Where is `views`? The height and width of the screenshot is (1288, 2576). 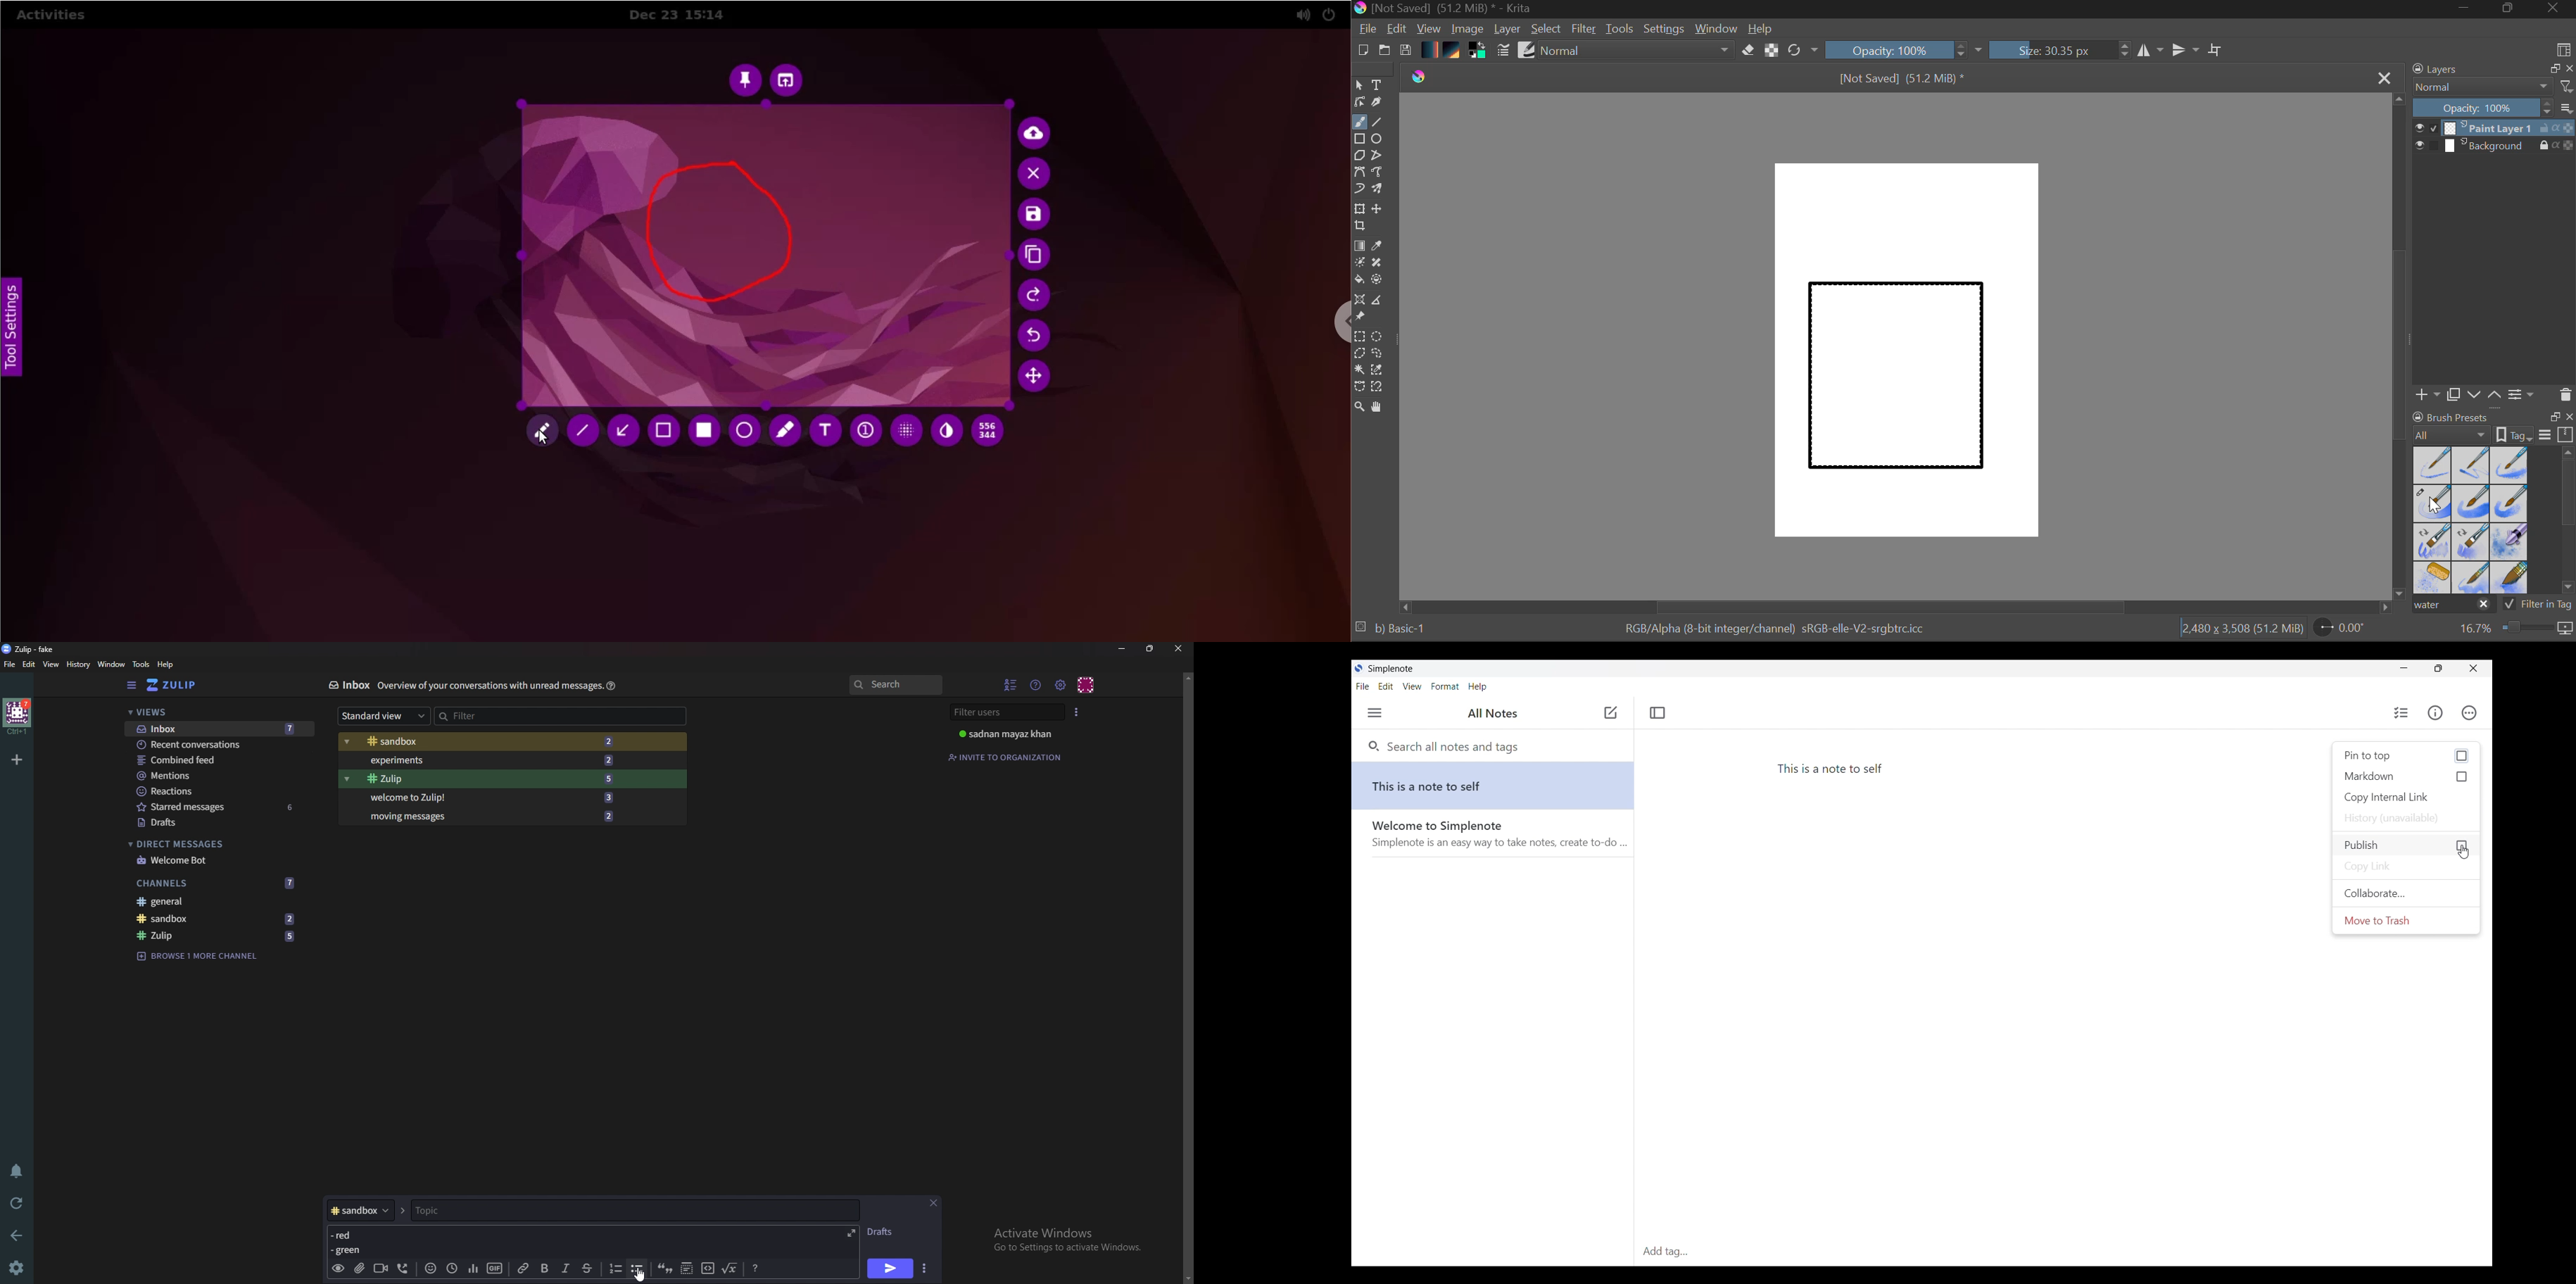 views is located at coordinates (219, 713).